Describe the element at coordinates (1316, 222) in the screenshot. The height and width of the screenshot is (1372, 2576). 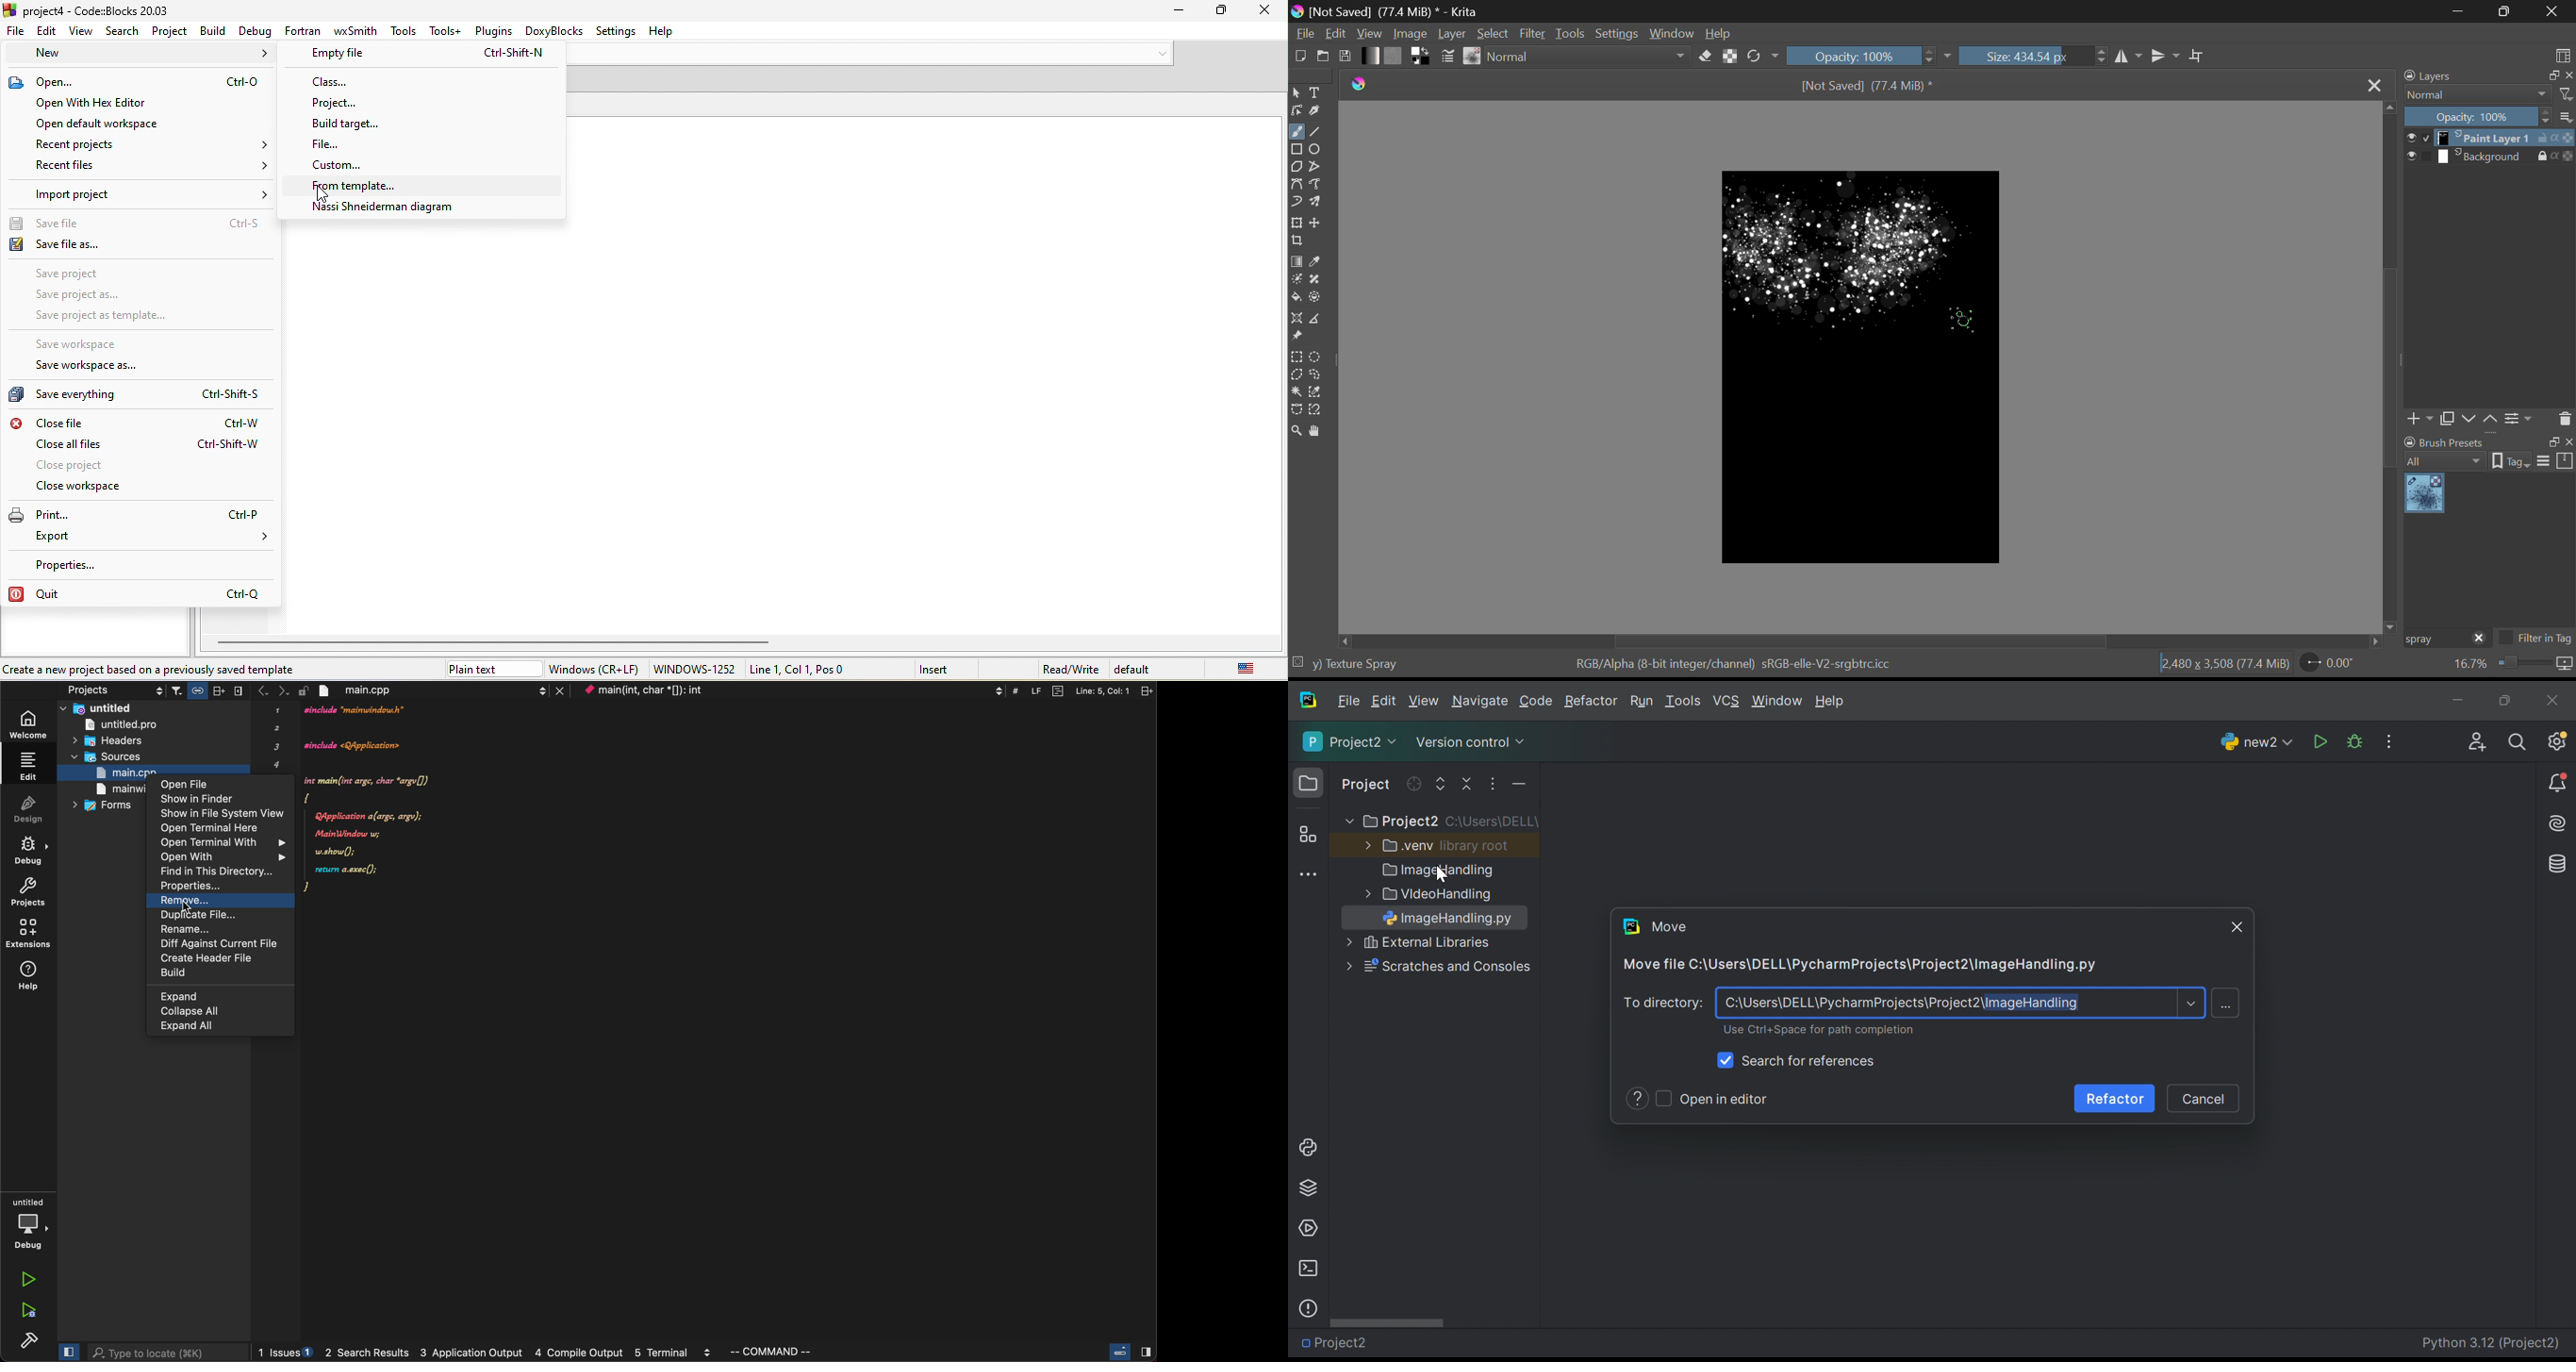
I see `Move Layer` at that location.